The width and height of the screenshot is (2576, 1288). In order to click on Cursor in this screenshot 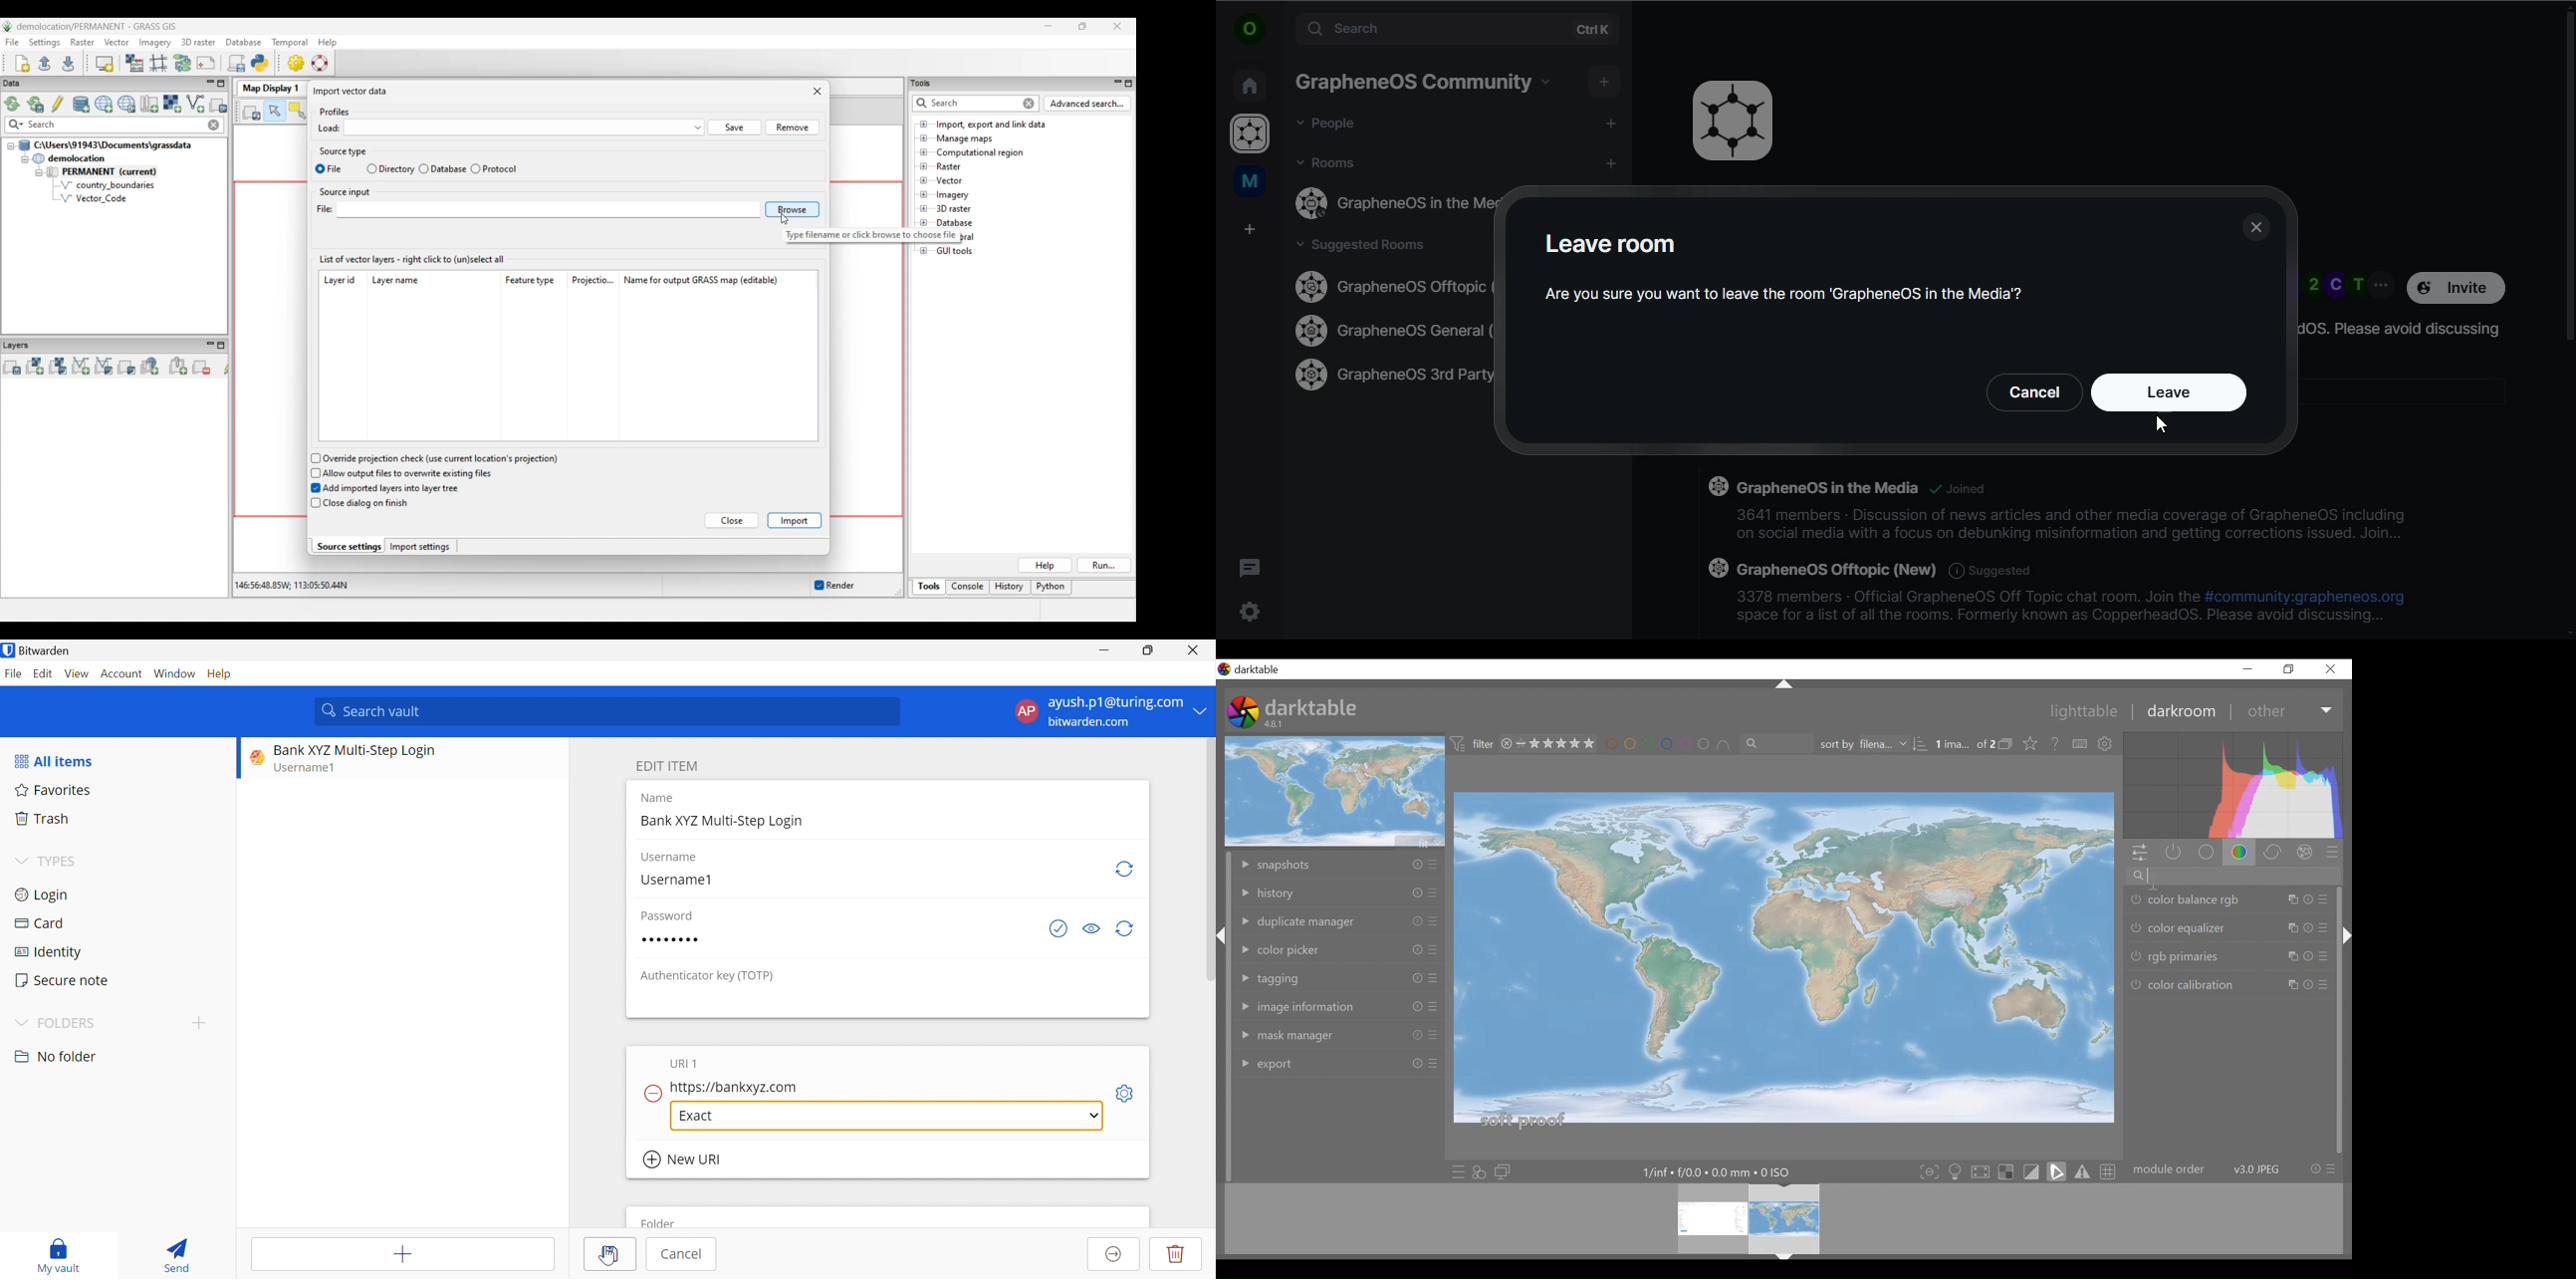, I will do `click(609, 1257)`.